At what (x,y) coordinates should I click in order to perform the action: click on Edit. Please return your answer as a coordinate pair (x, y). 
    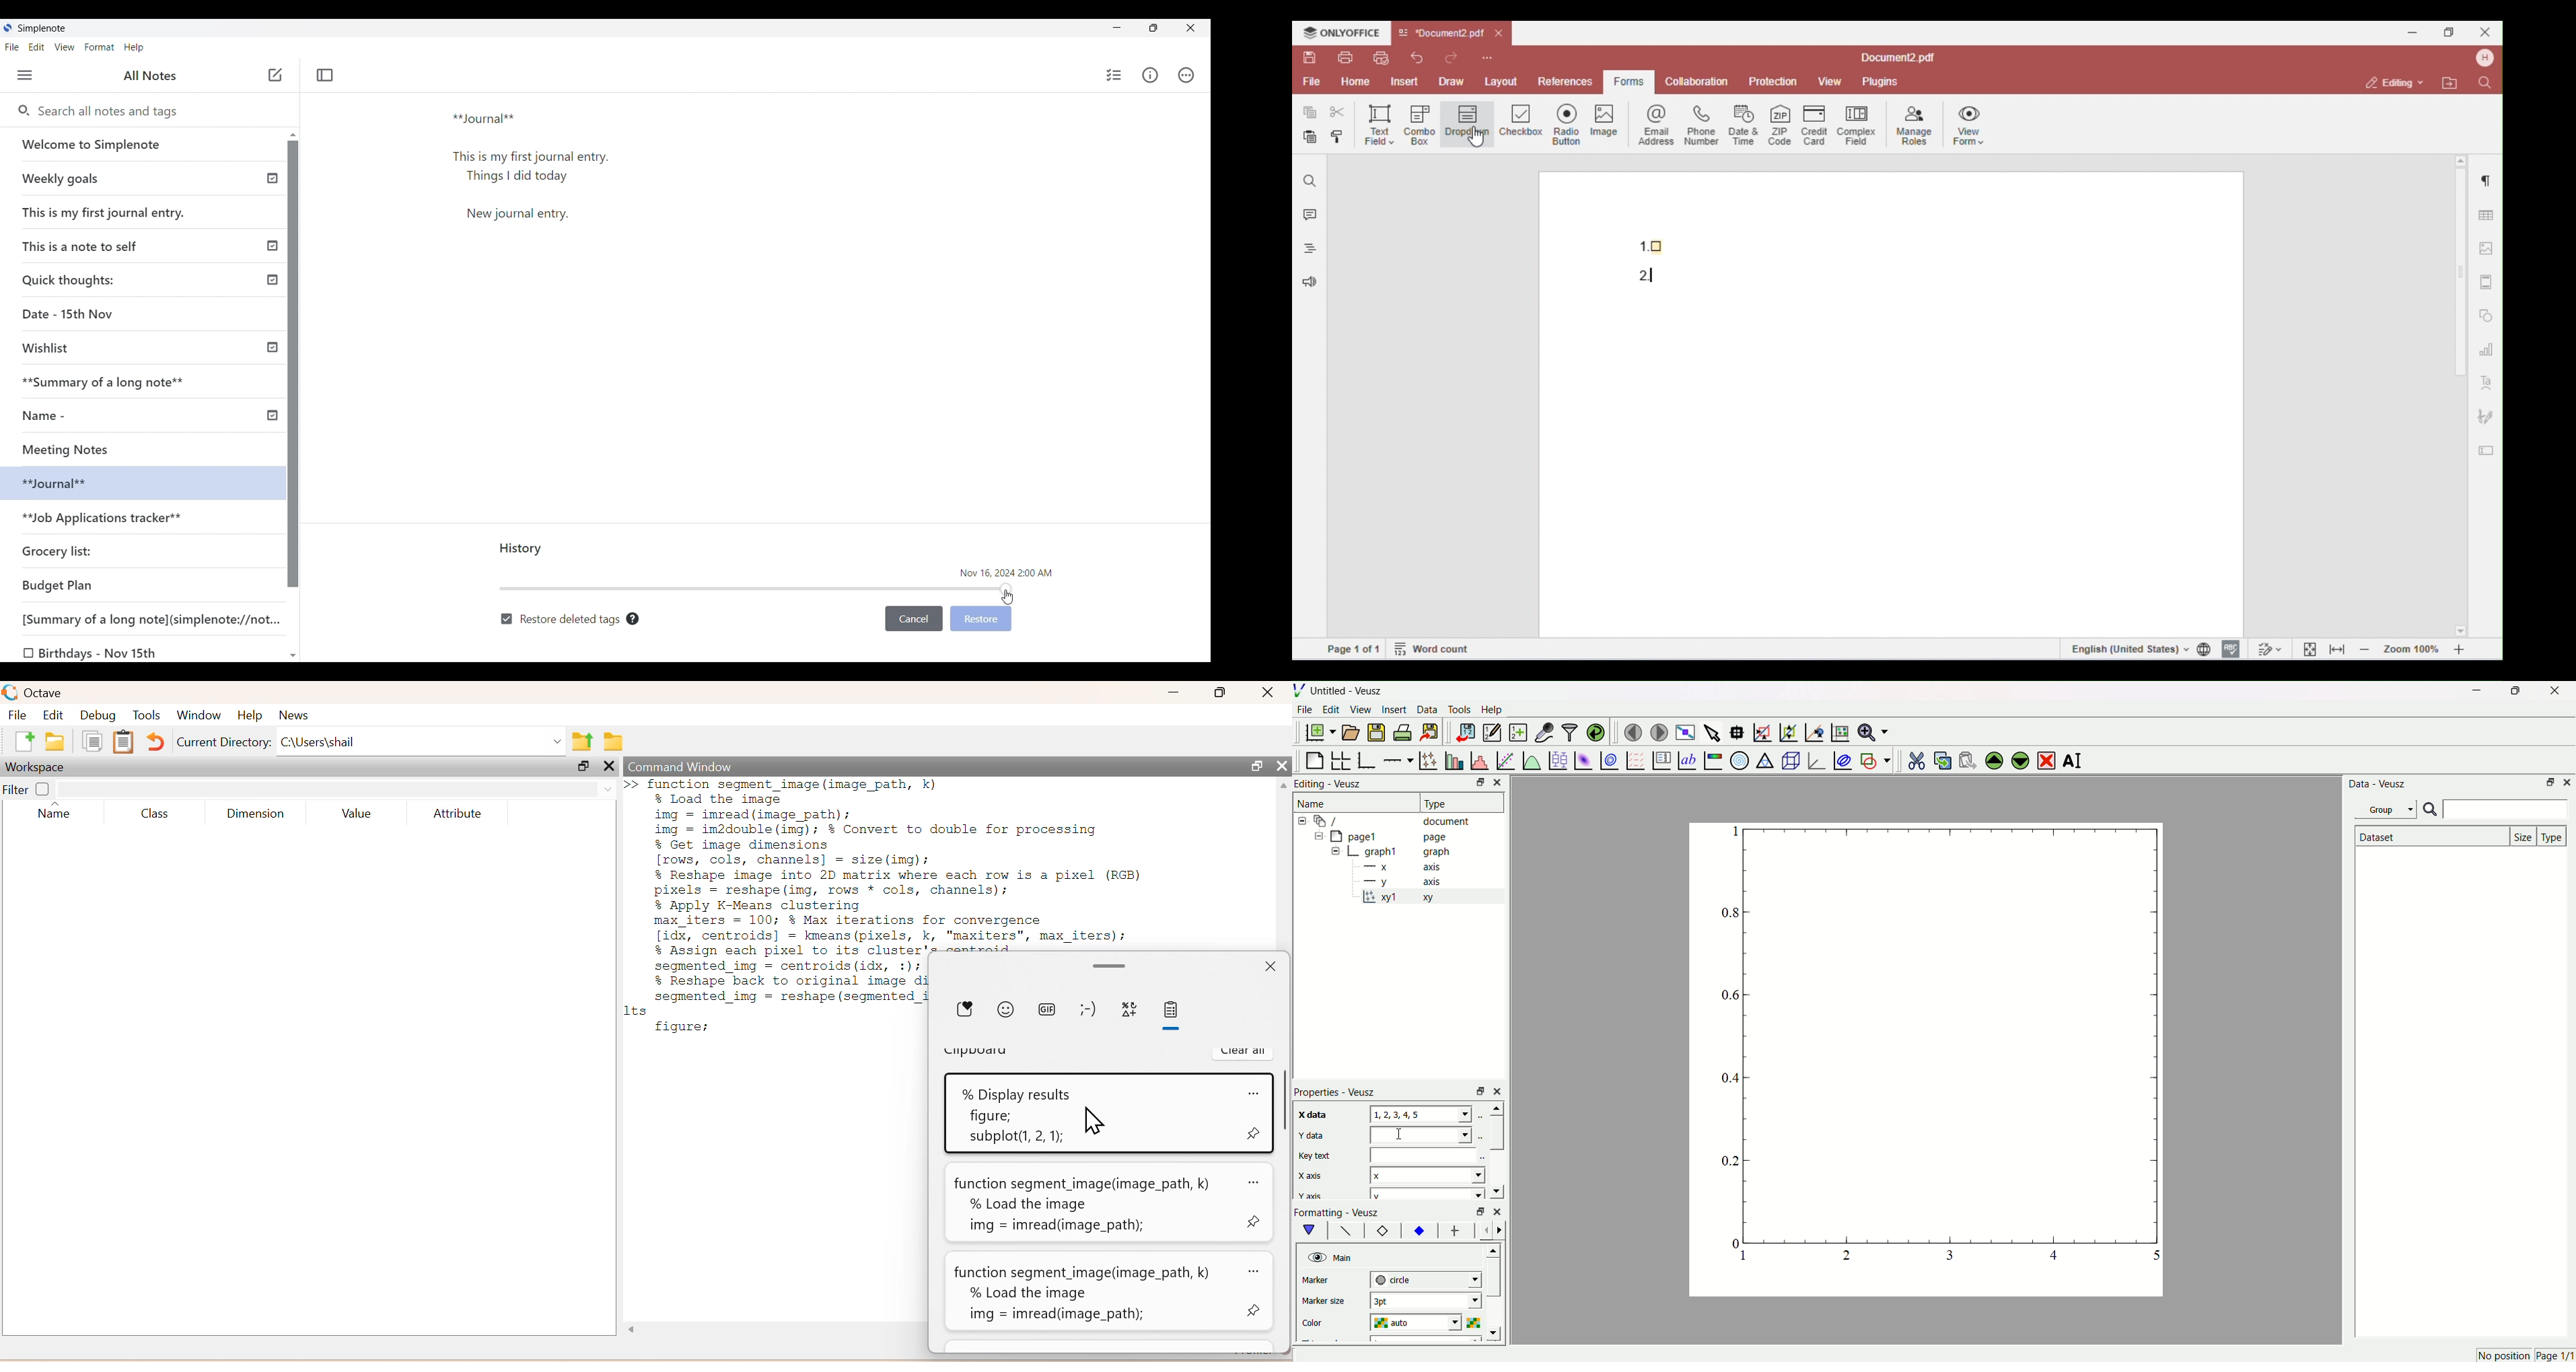
    Looking at the image, I should click on (1332, 710).